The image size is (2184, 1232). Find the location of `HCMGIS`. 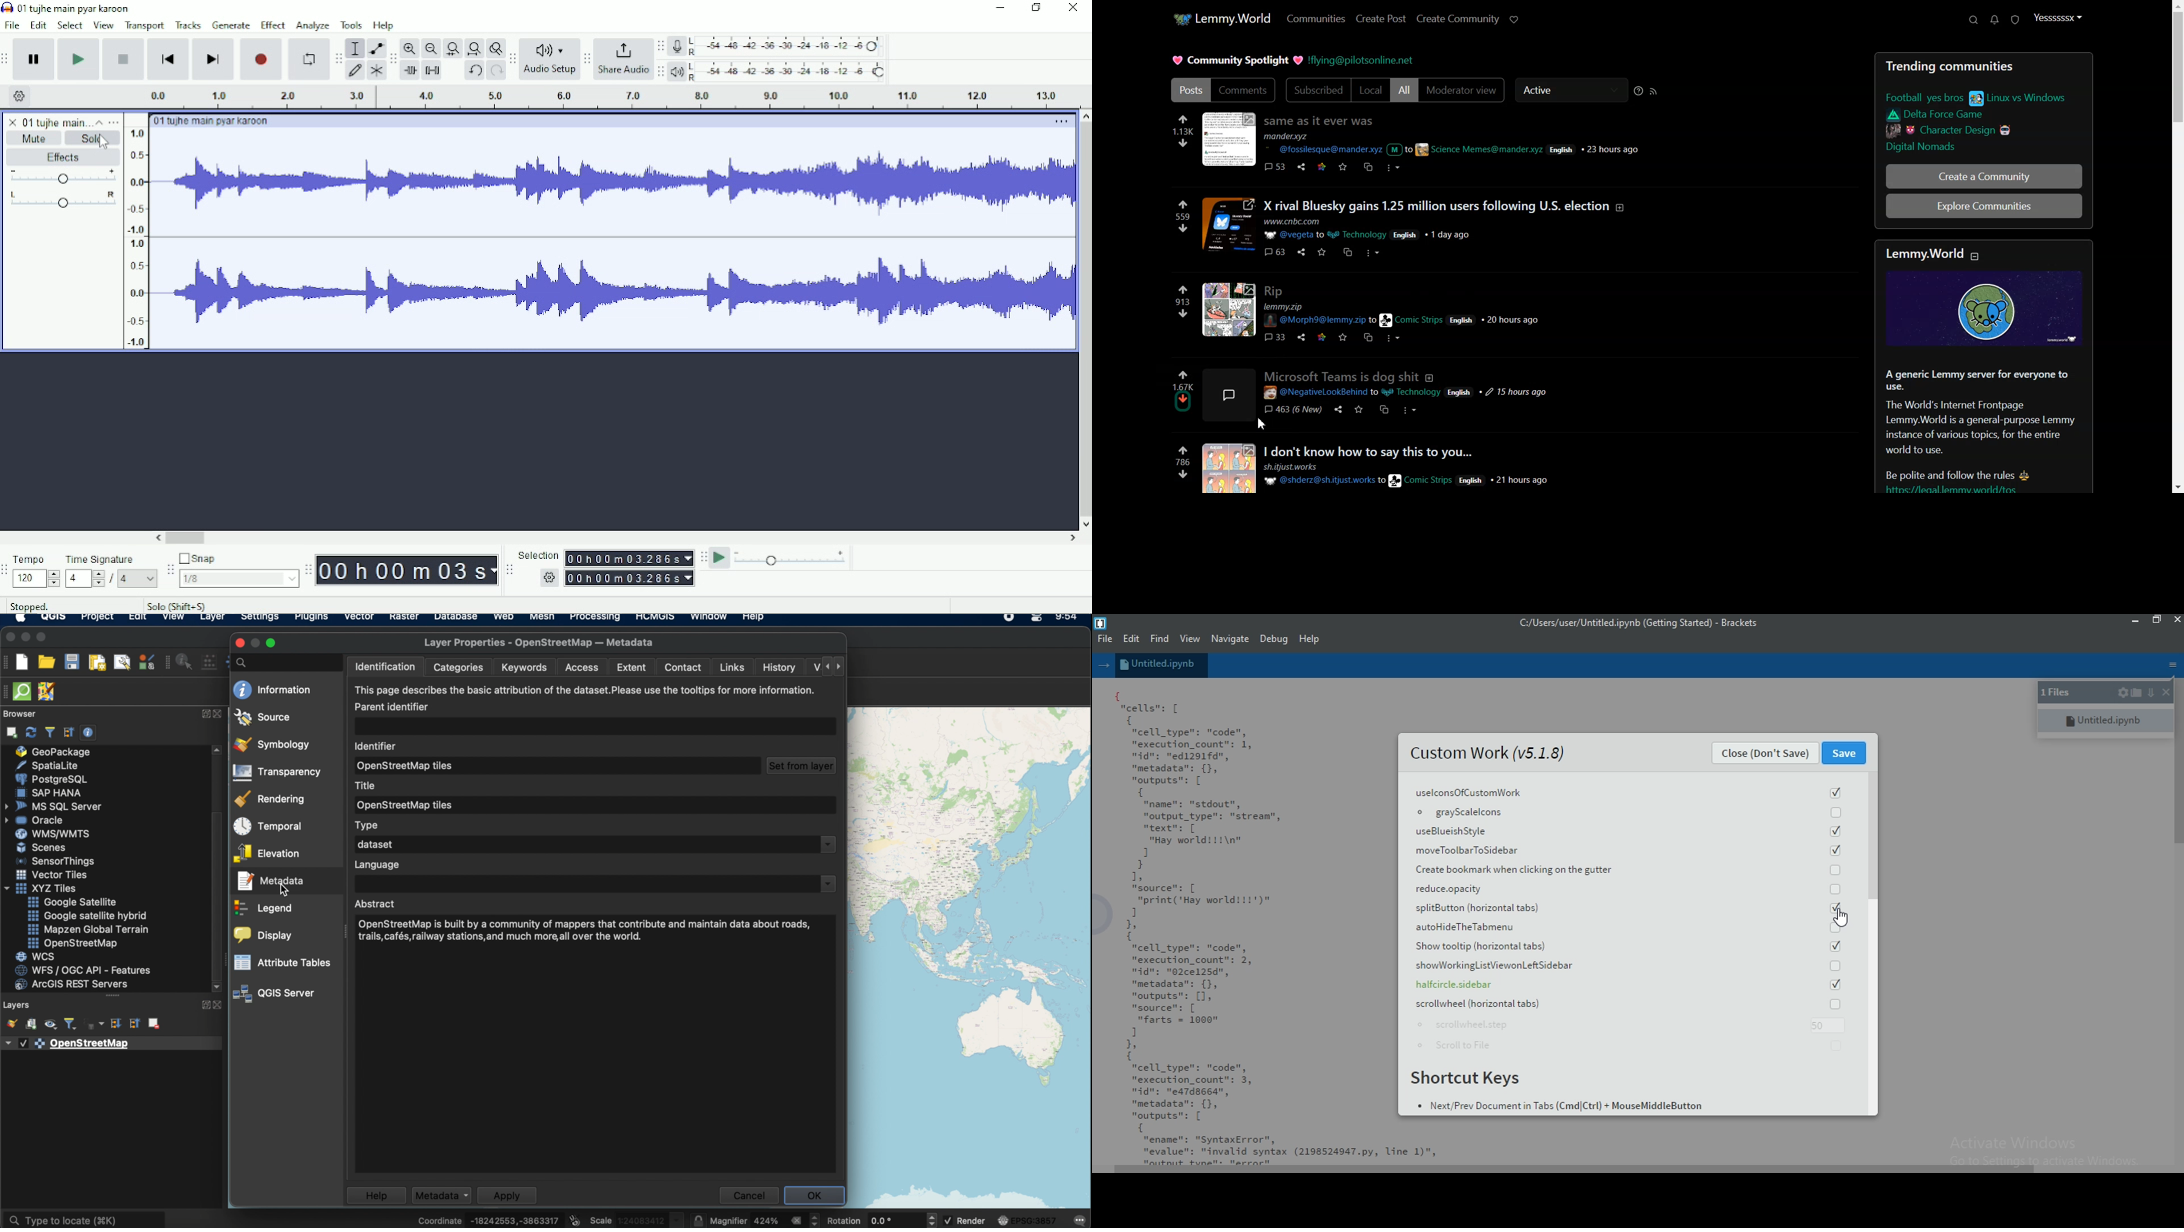

HCMGIS is located at coordinates (656, 619).